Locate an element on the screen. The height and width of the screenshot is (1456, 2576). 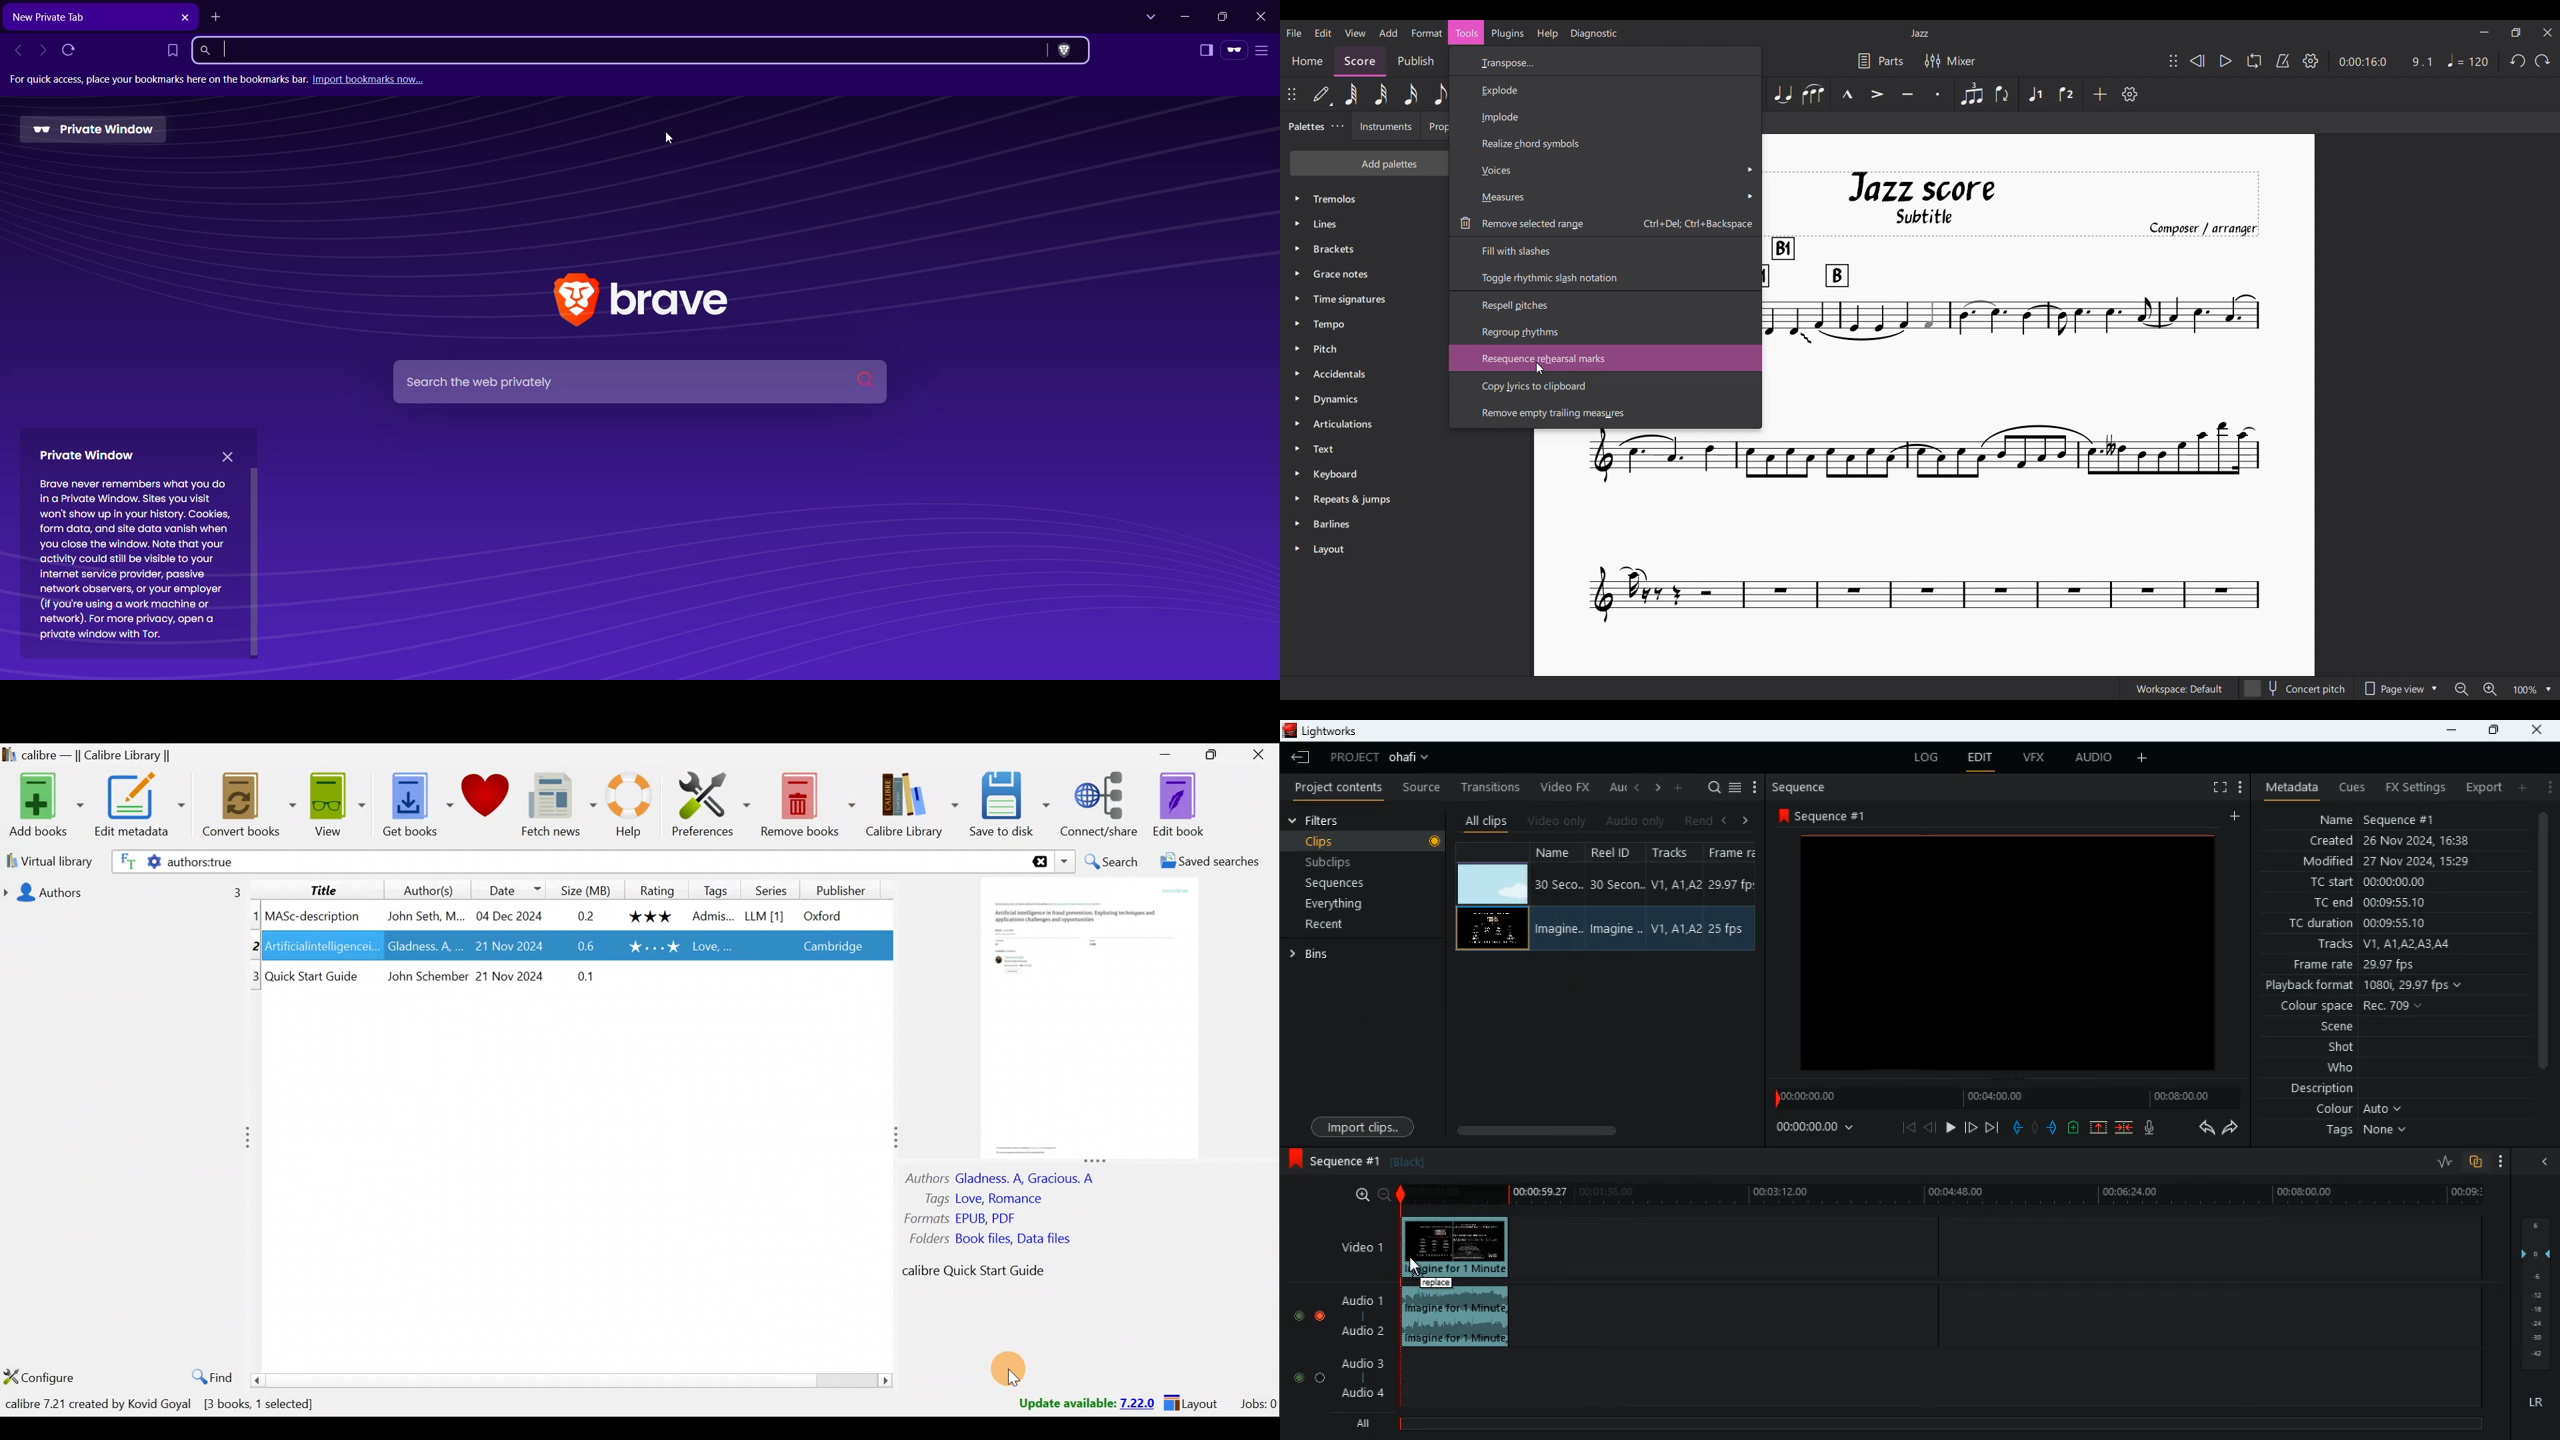
menu is located at coordinates (1755, 788).